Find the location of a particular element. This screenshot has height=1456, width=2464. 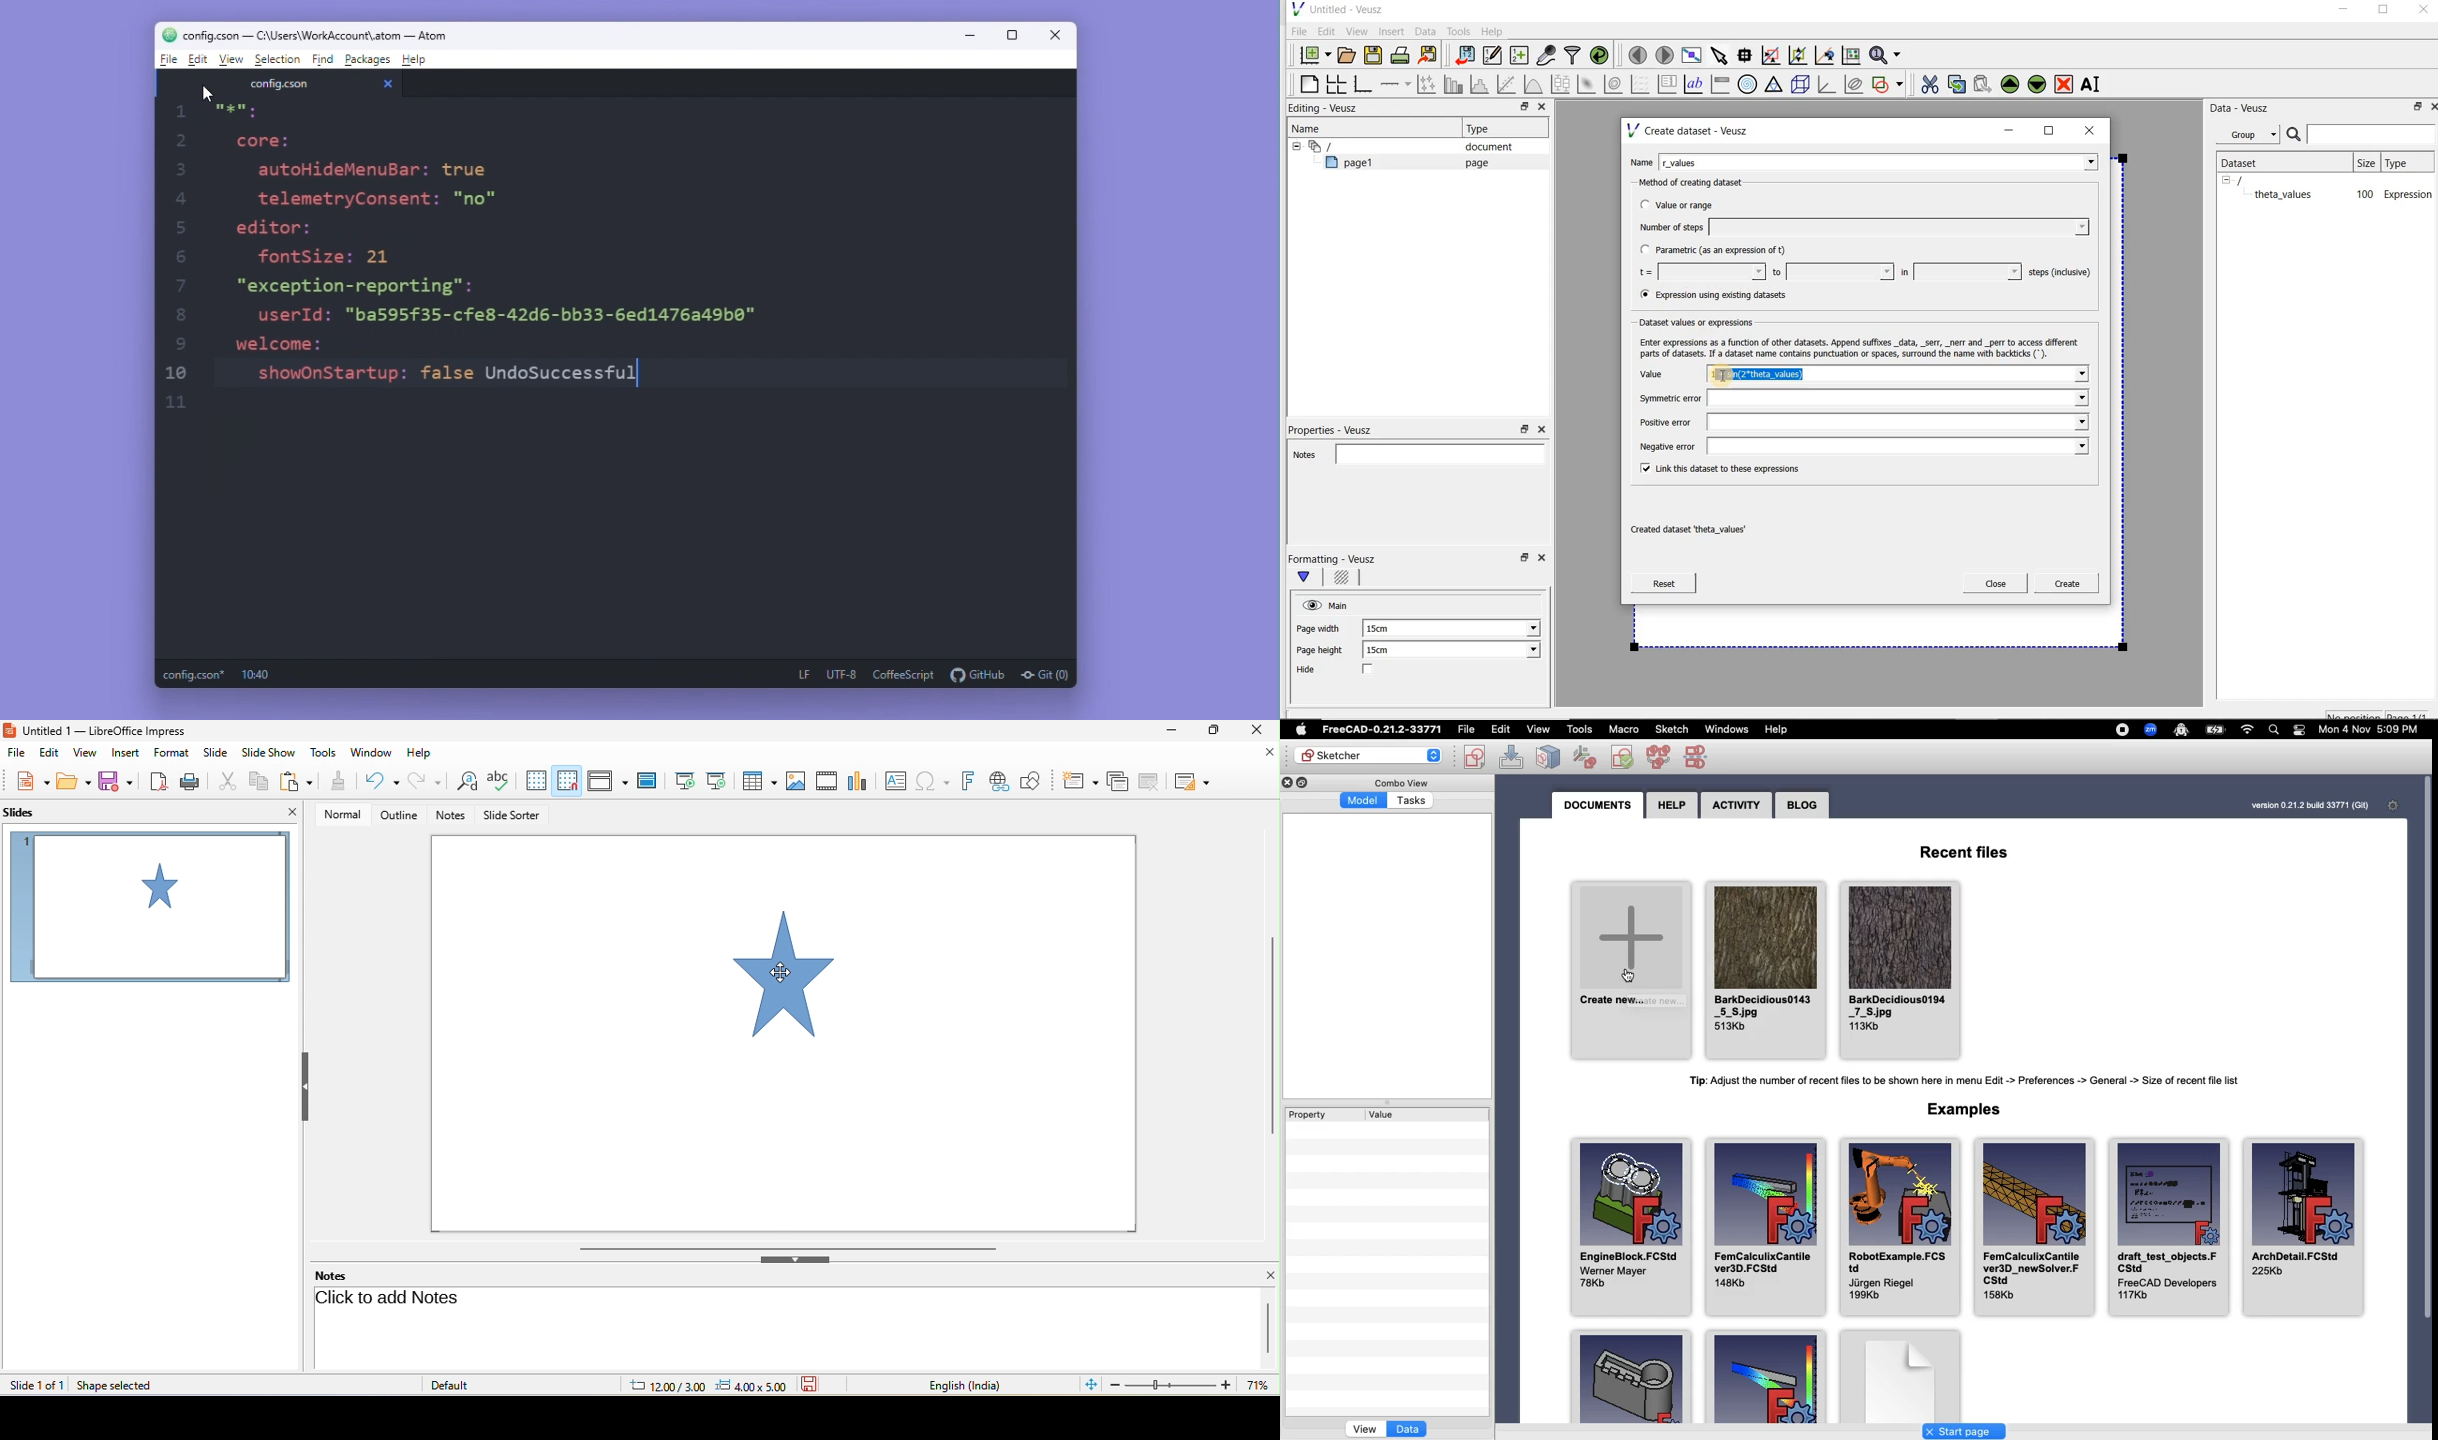

Close is located at coordinates (1541, 430).